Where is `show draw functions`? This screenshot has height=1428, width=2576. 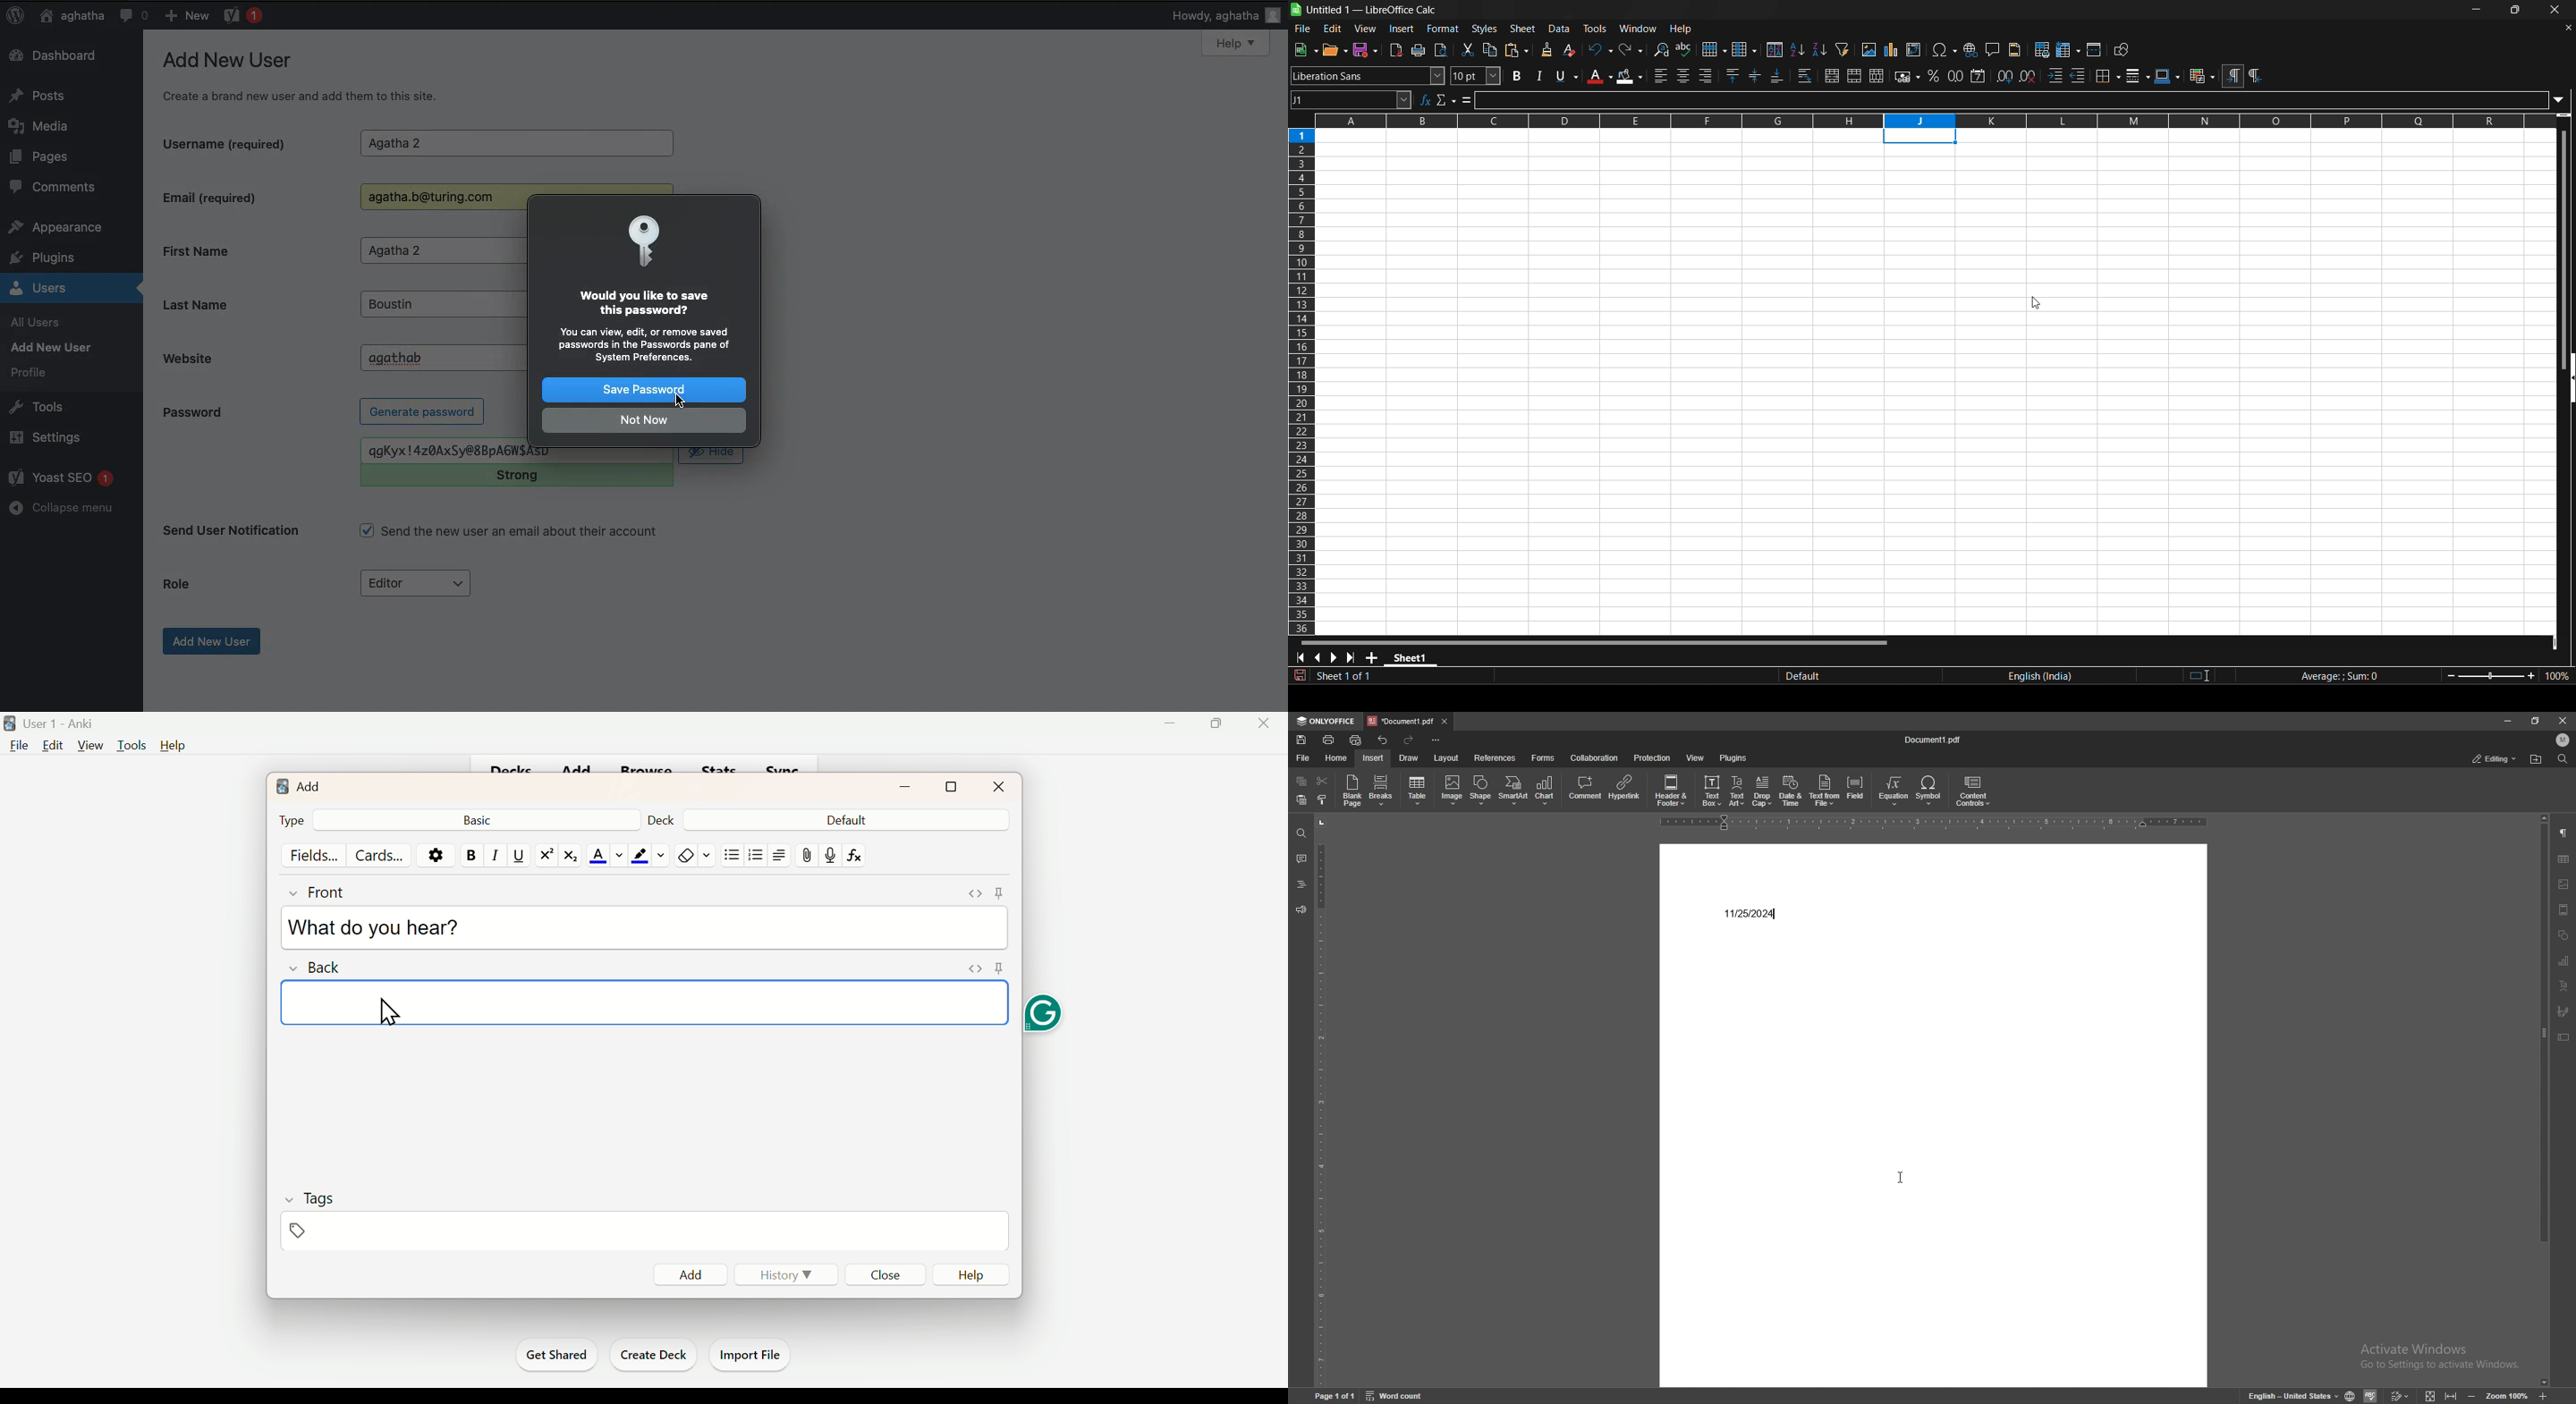 show draw functions is located at coordinates (2123, 50).